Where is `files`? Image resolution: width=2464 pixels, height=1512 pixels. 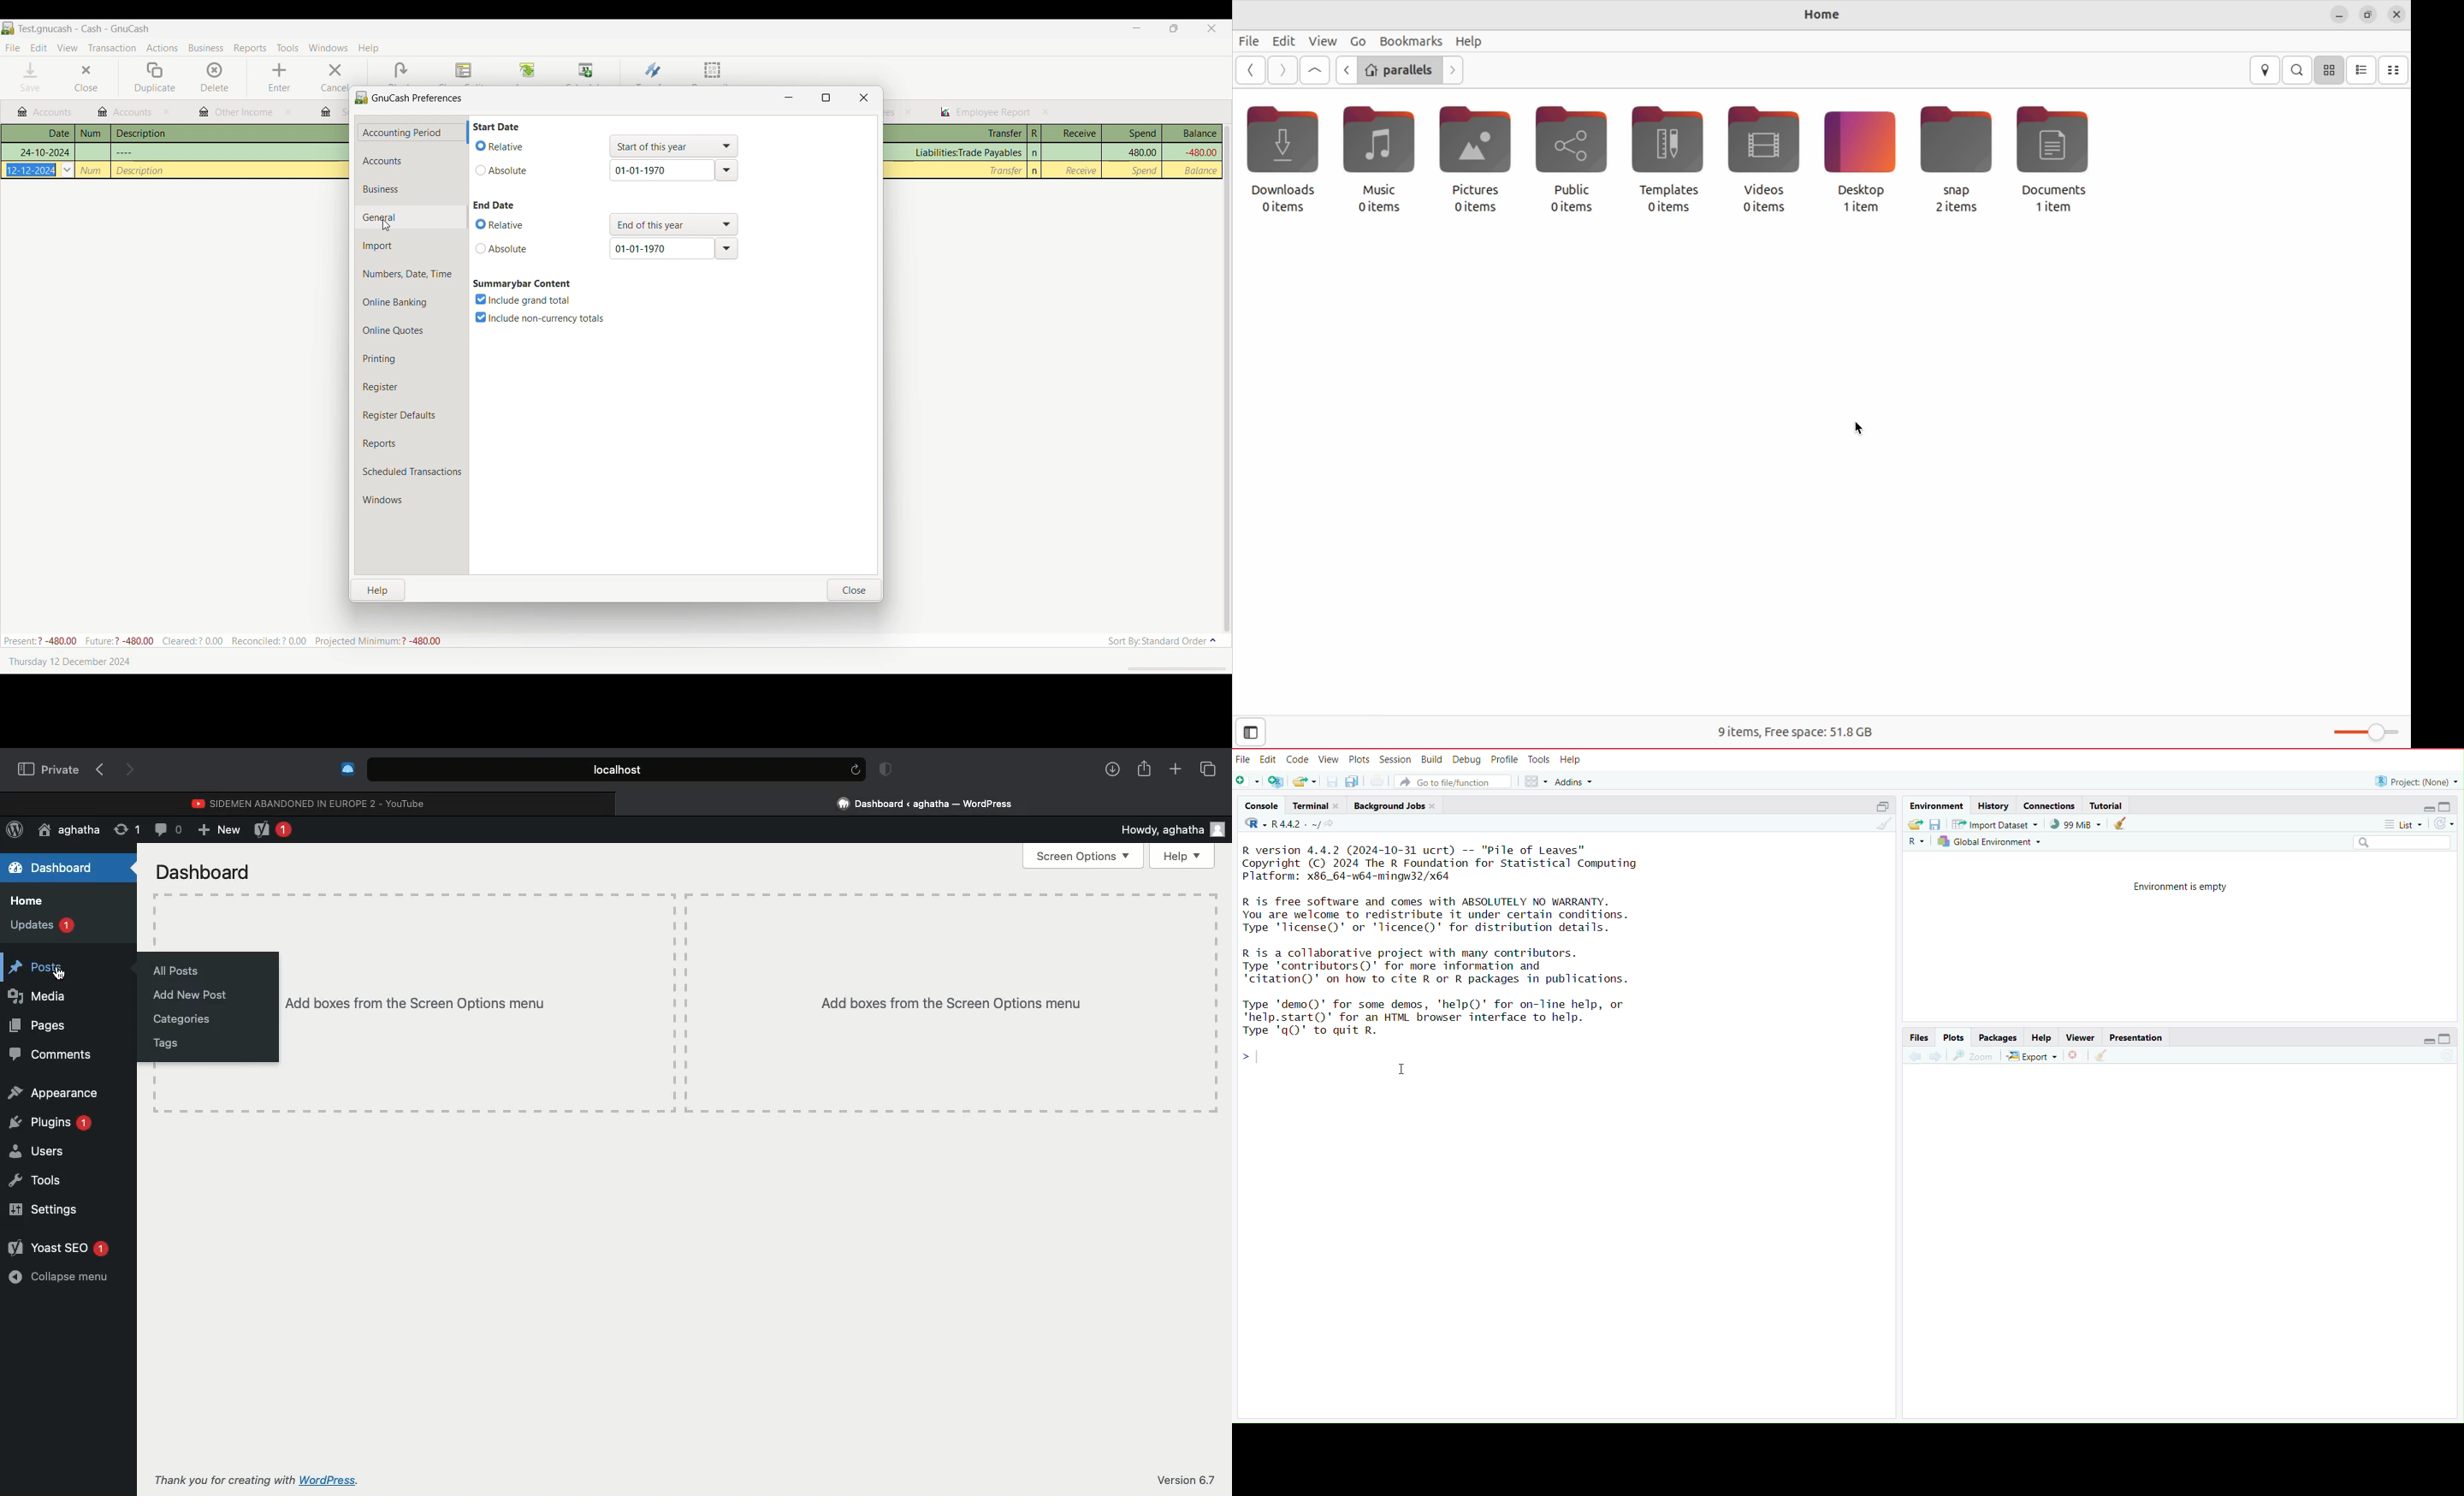
files is located at coordinates (1919, 1037).